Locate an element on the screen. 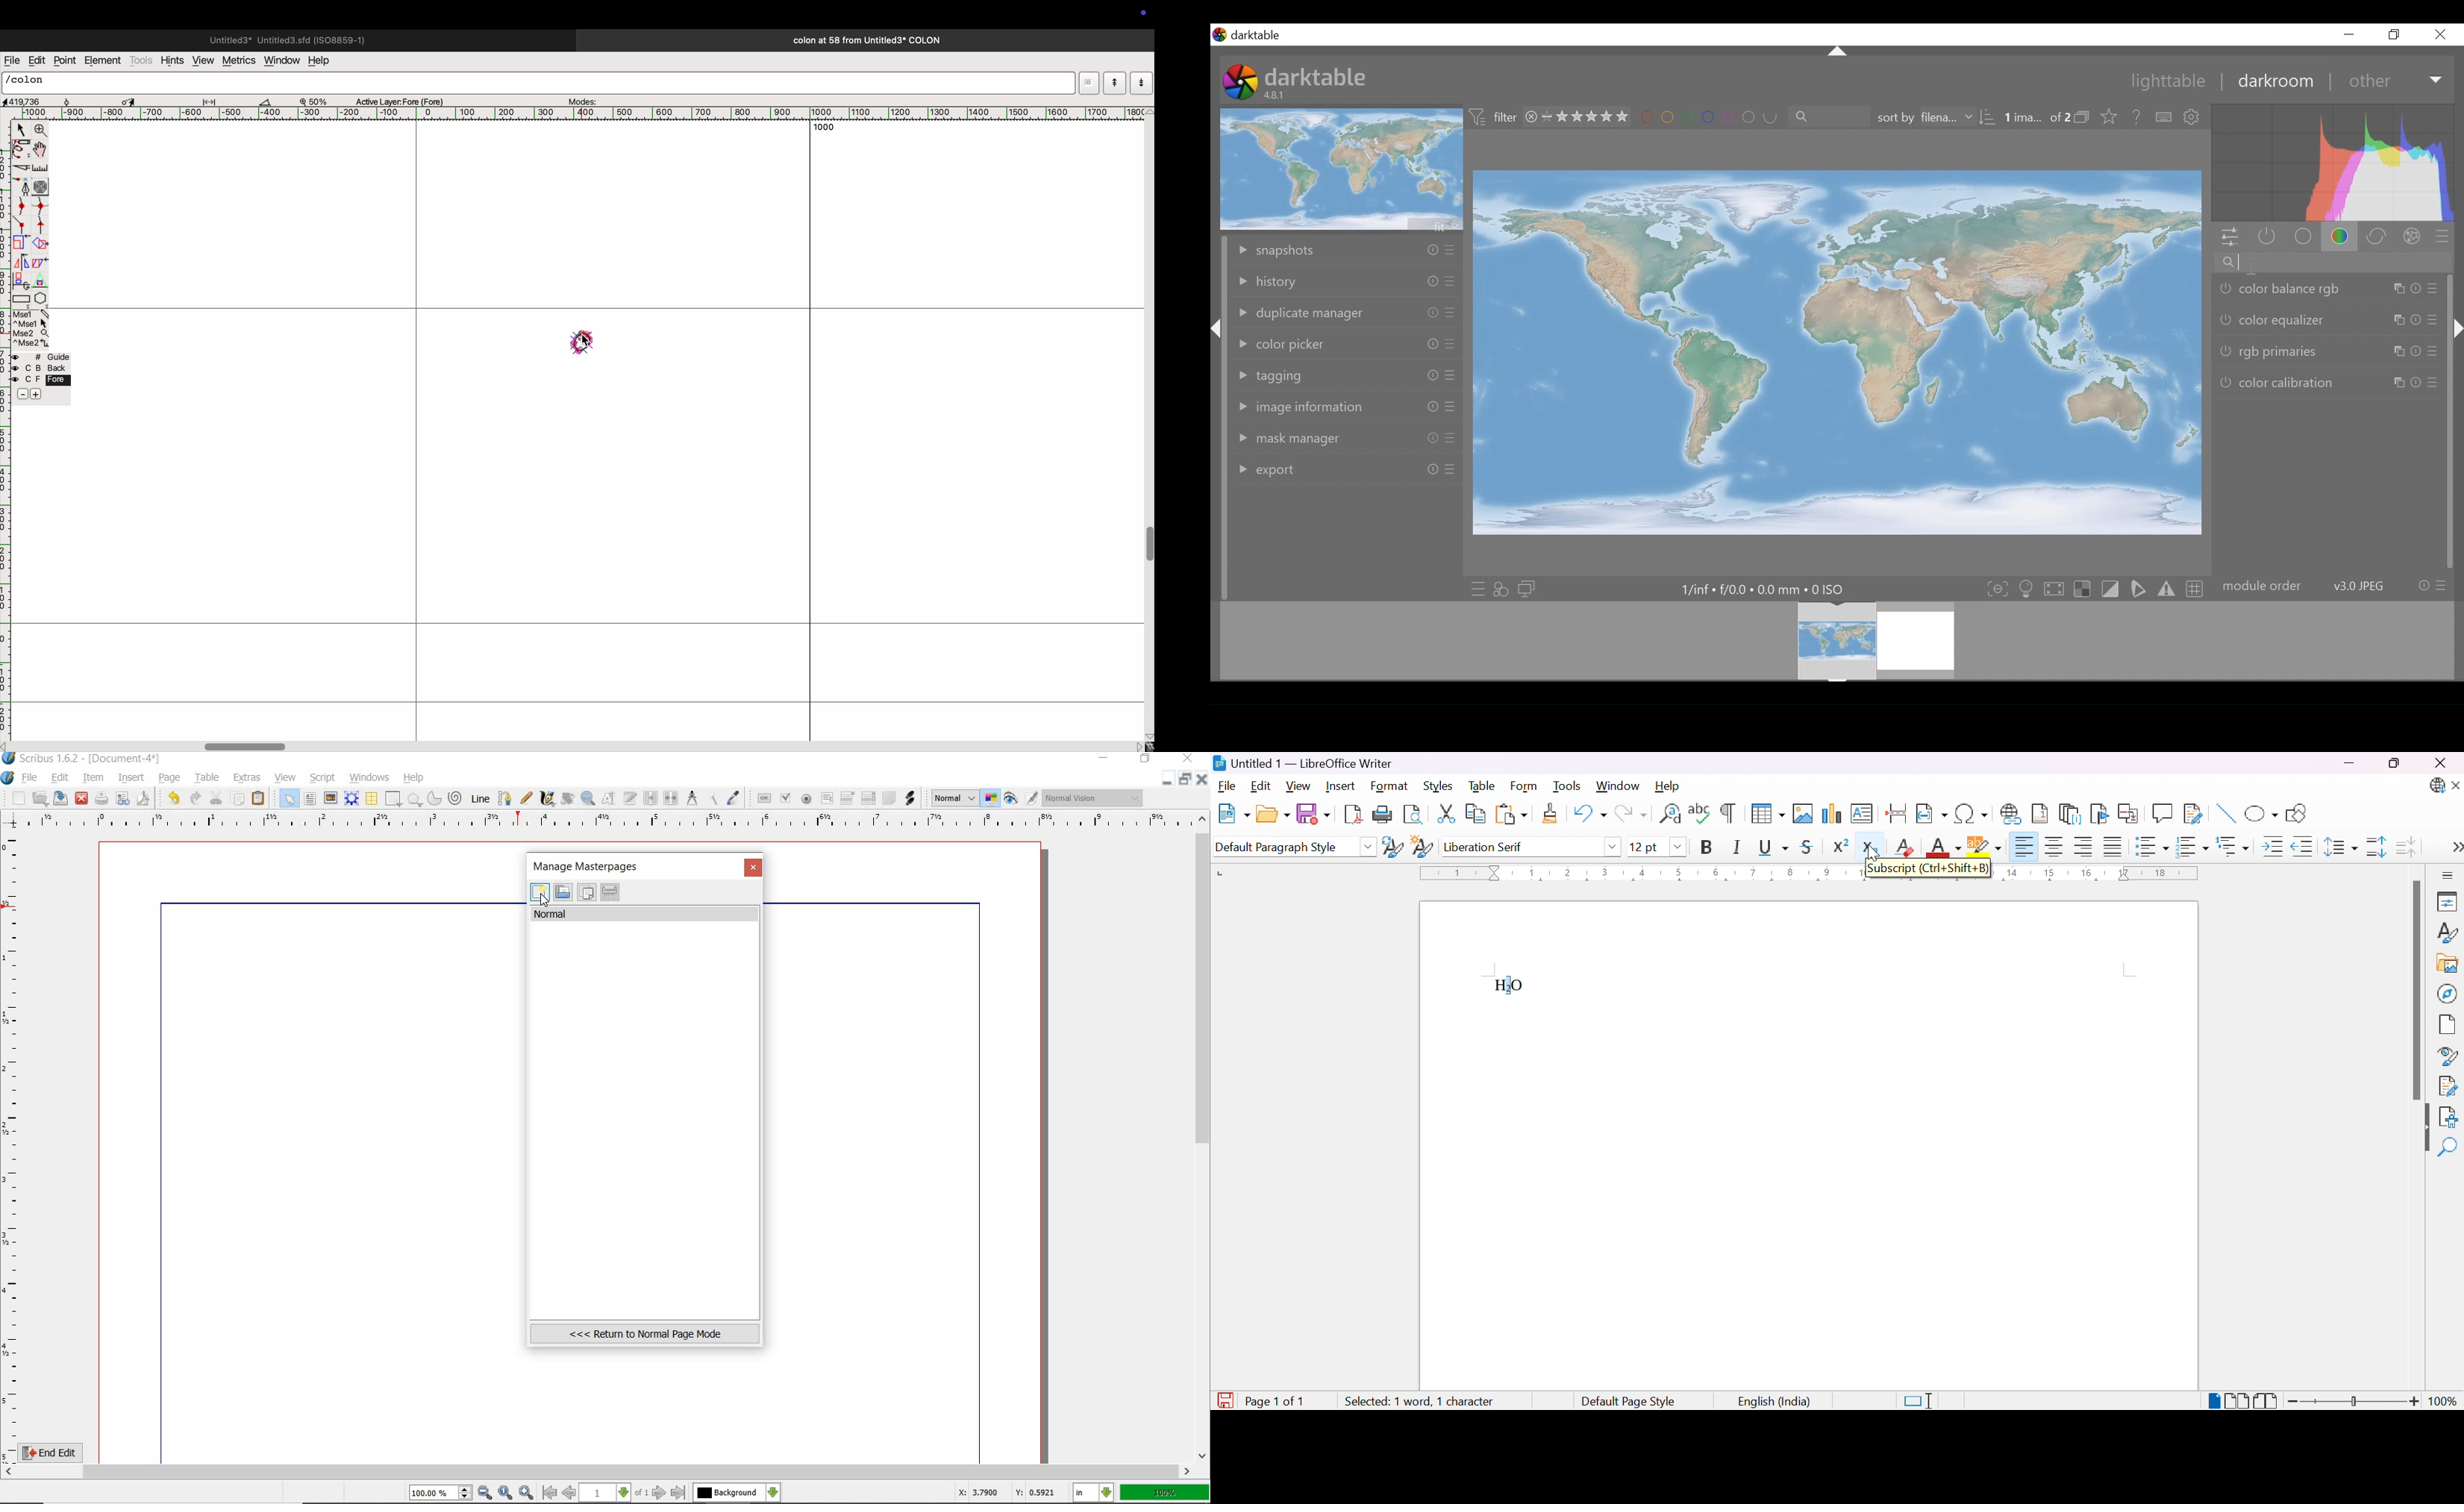  Normal is located at coordinates (953, 798).